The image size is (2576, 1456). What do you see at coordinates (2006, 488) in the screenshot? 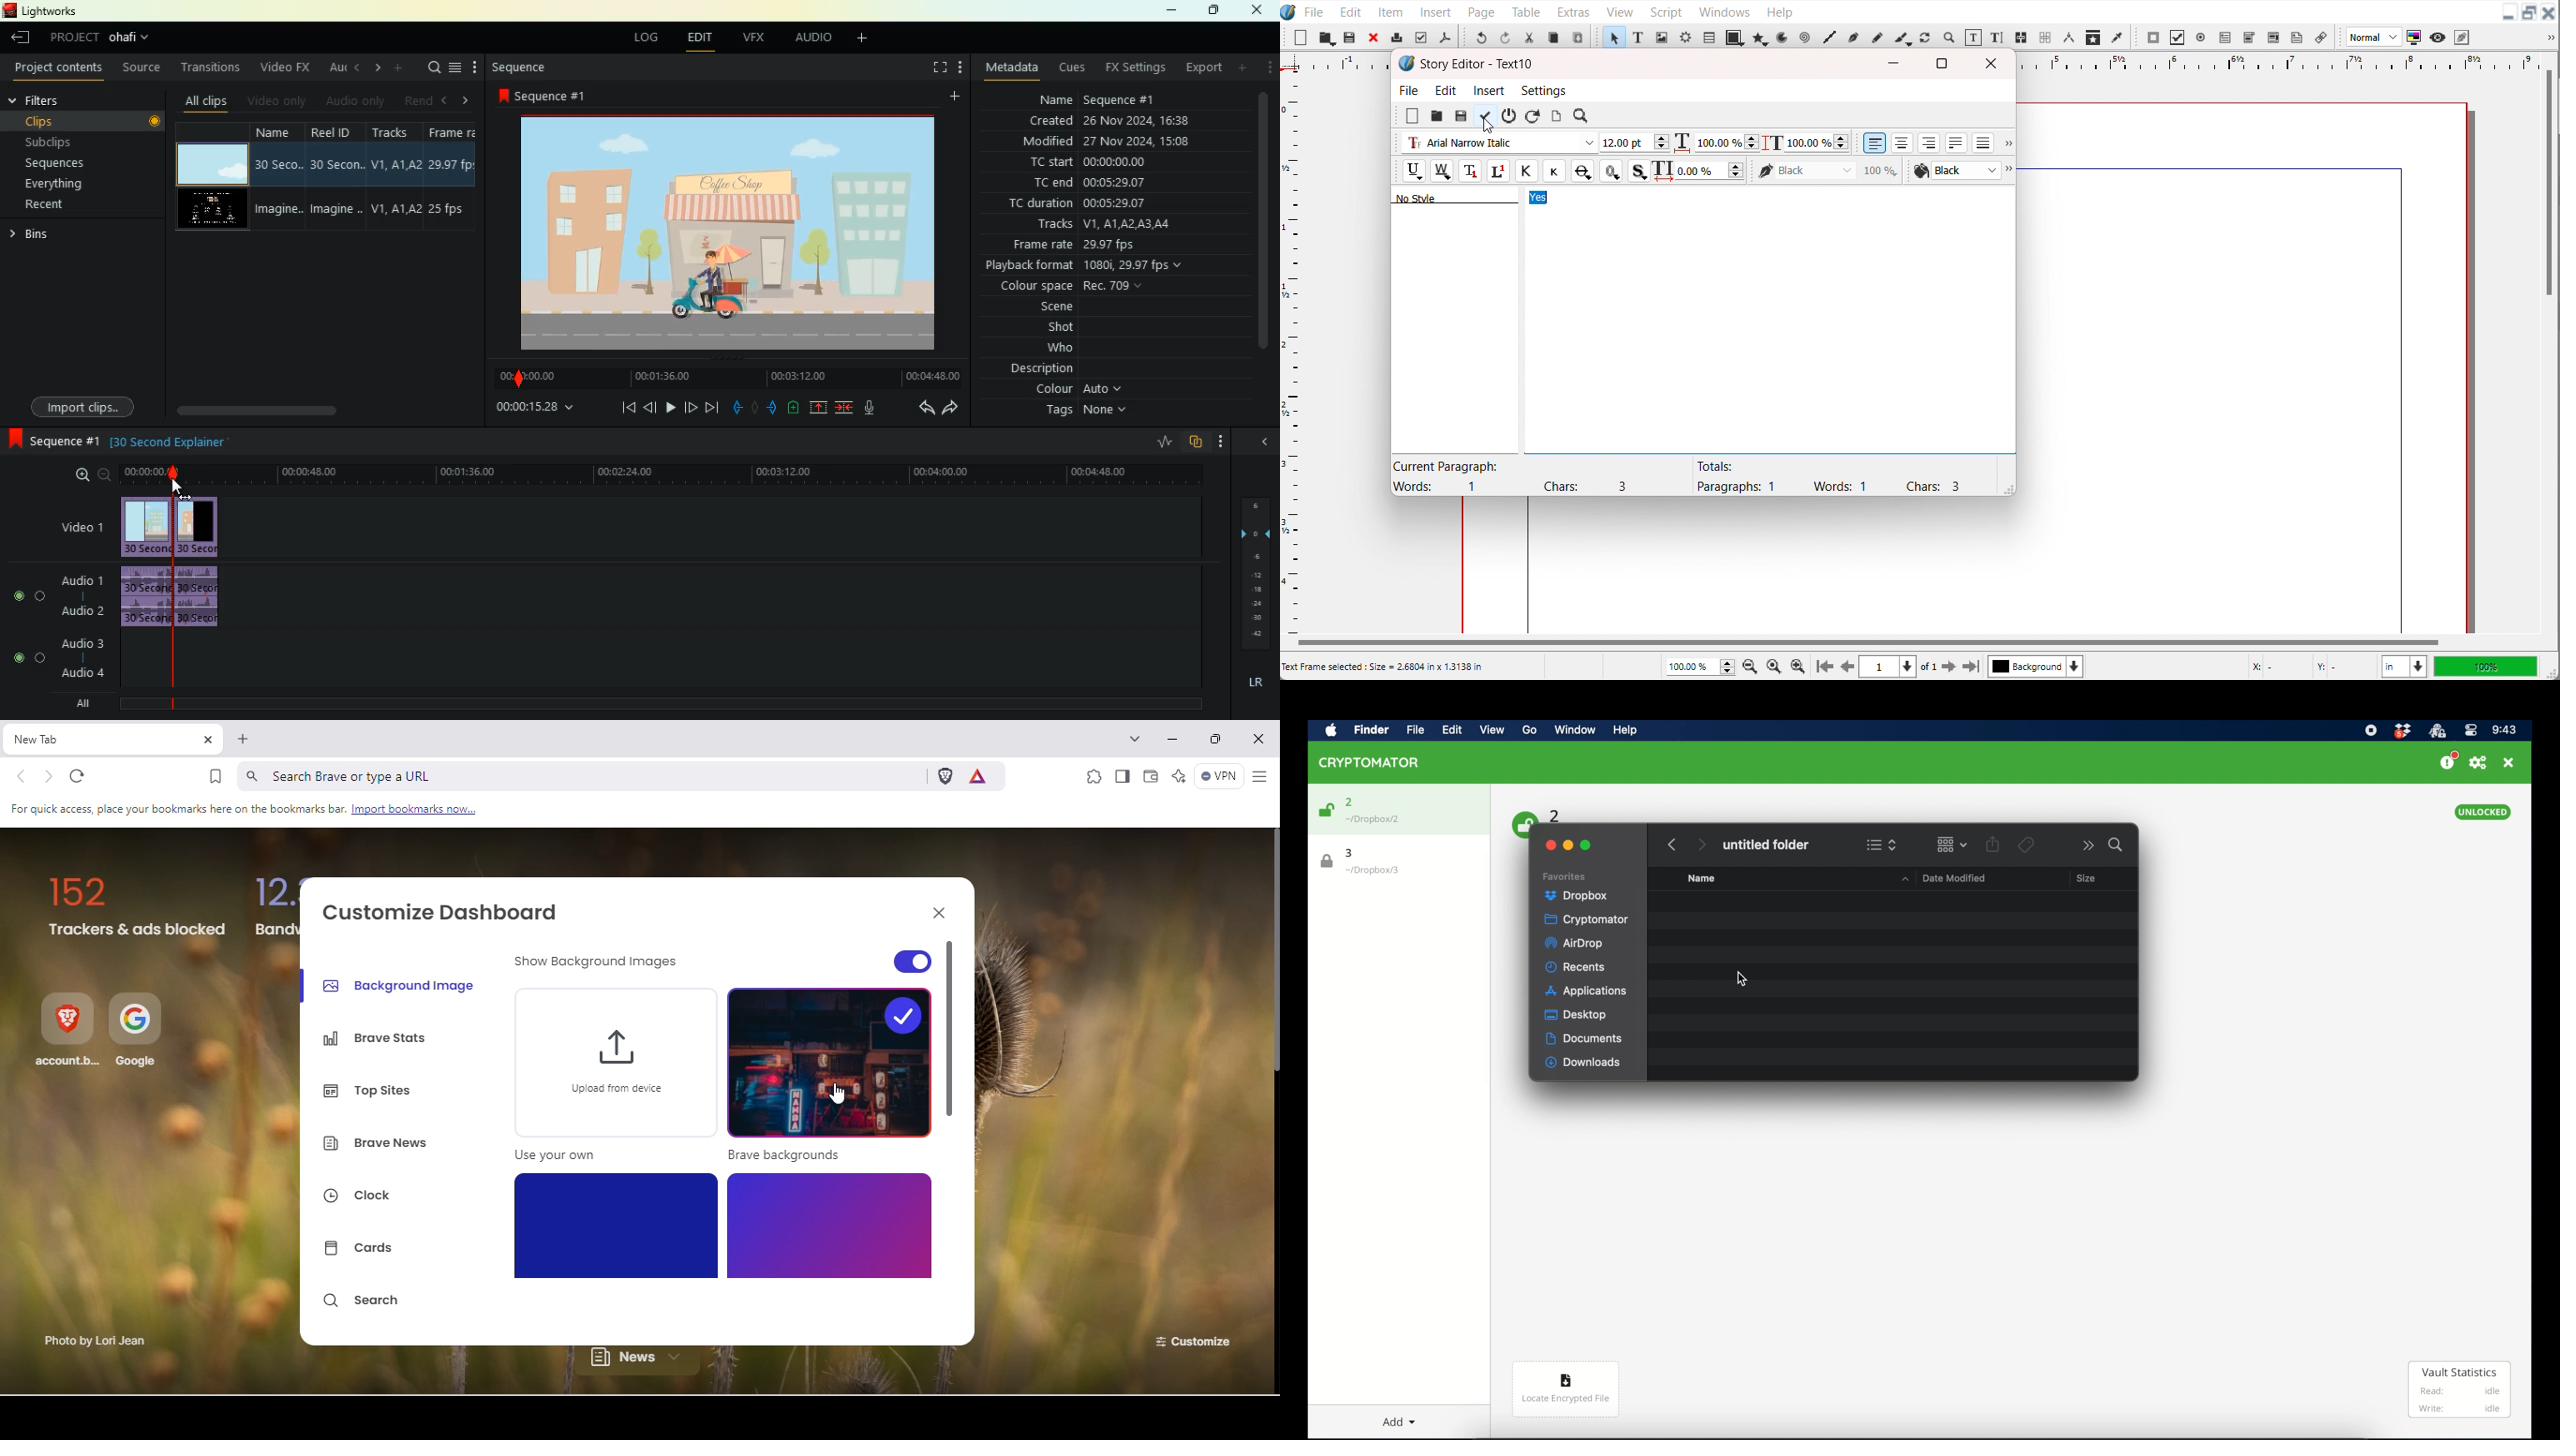
I see `Window adjuster` at bounding box center [2006, 488].